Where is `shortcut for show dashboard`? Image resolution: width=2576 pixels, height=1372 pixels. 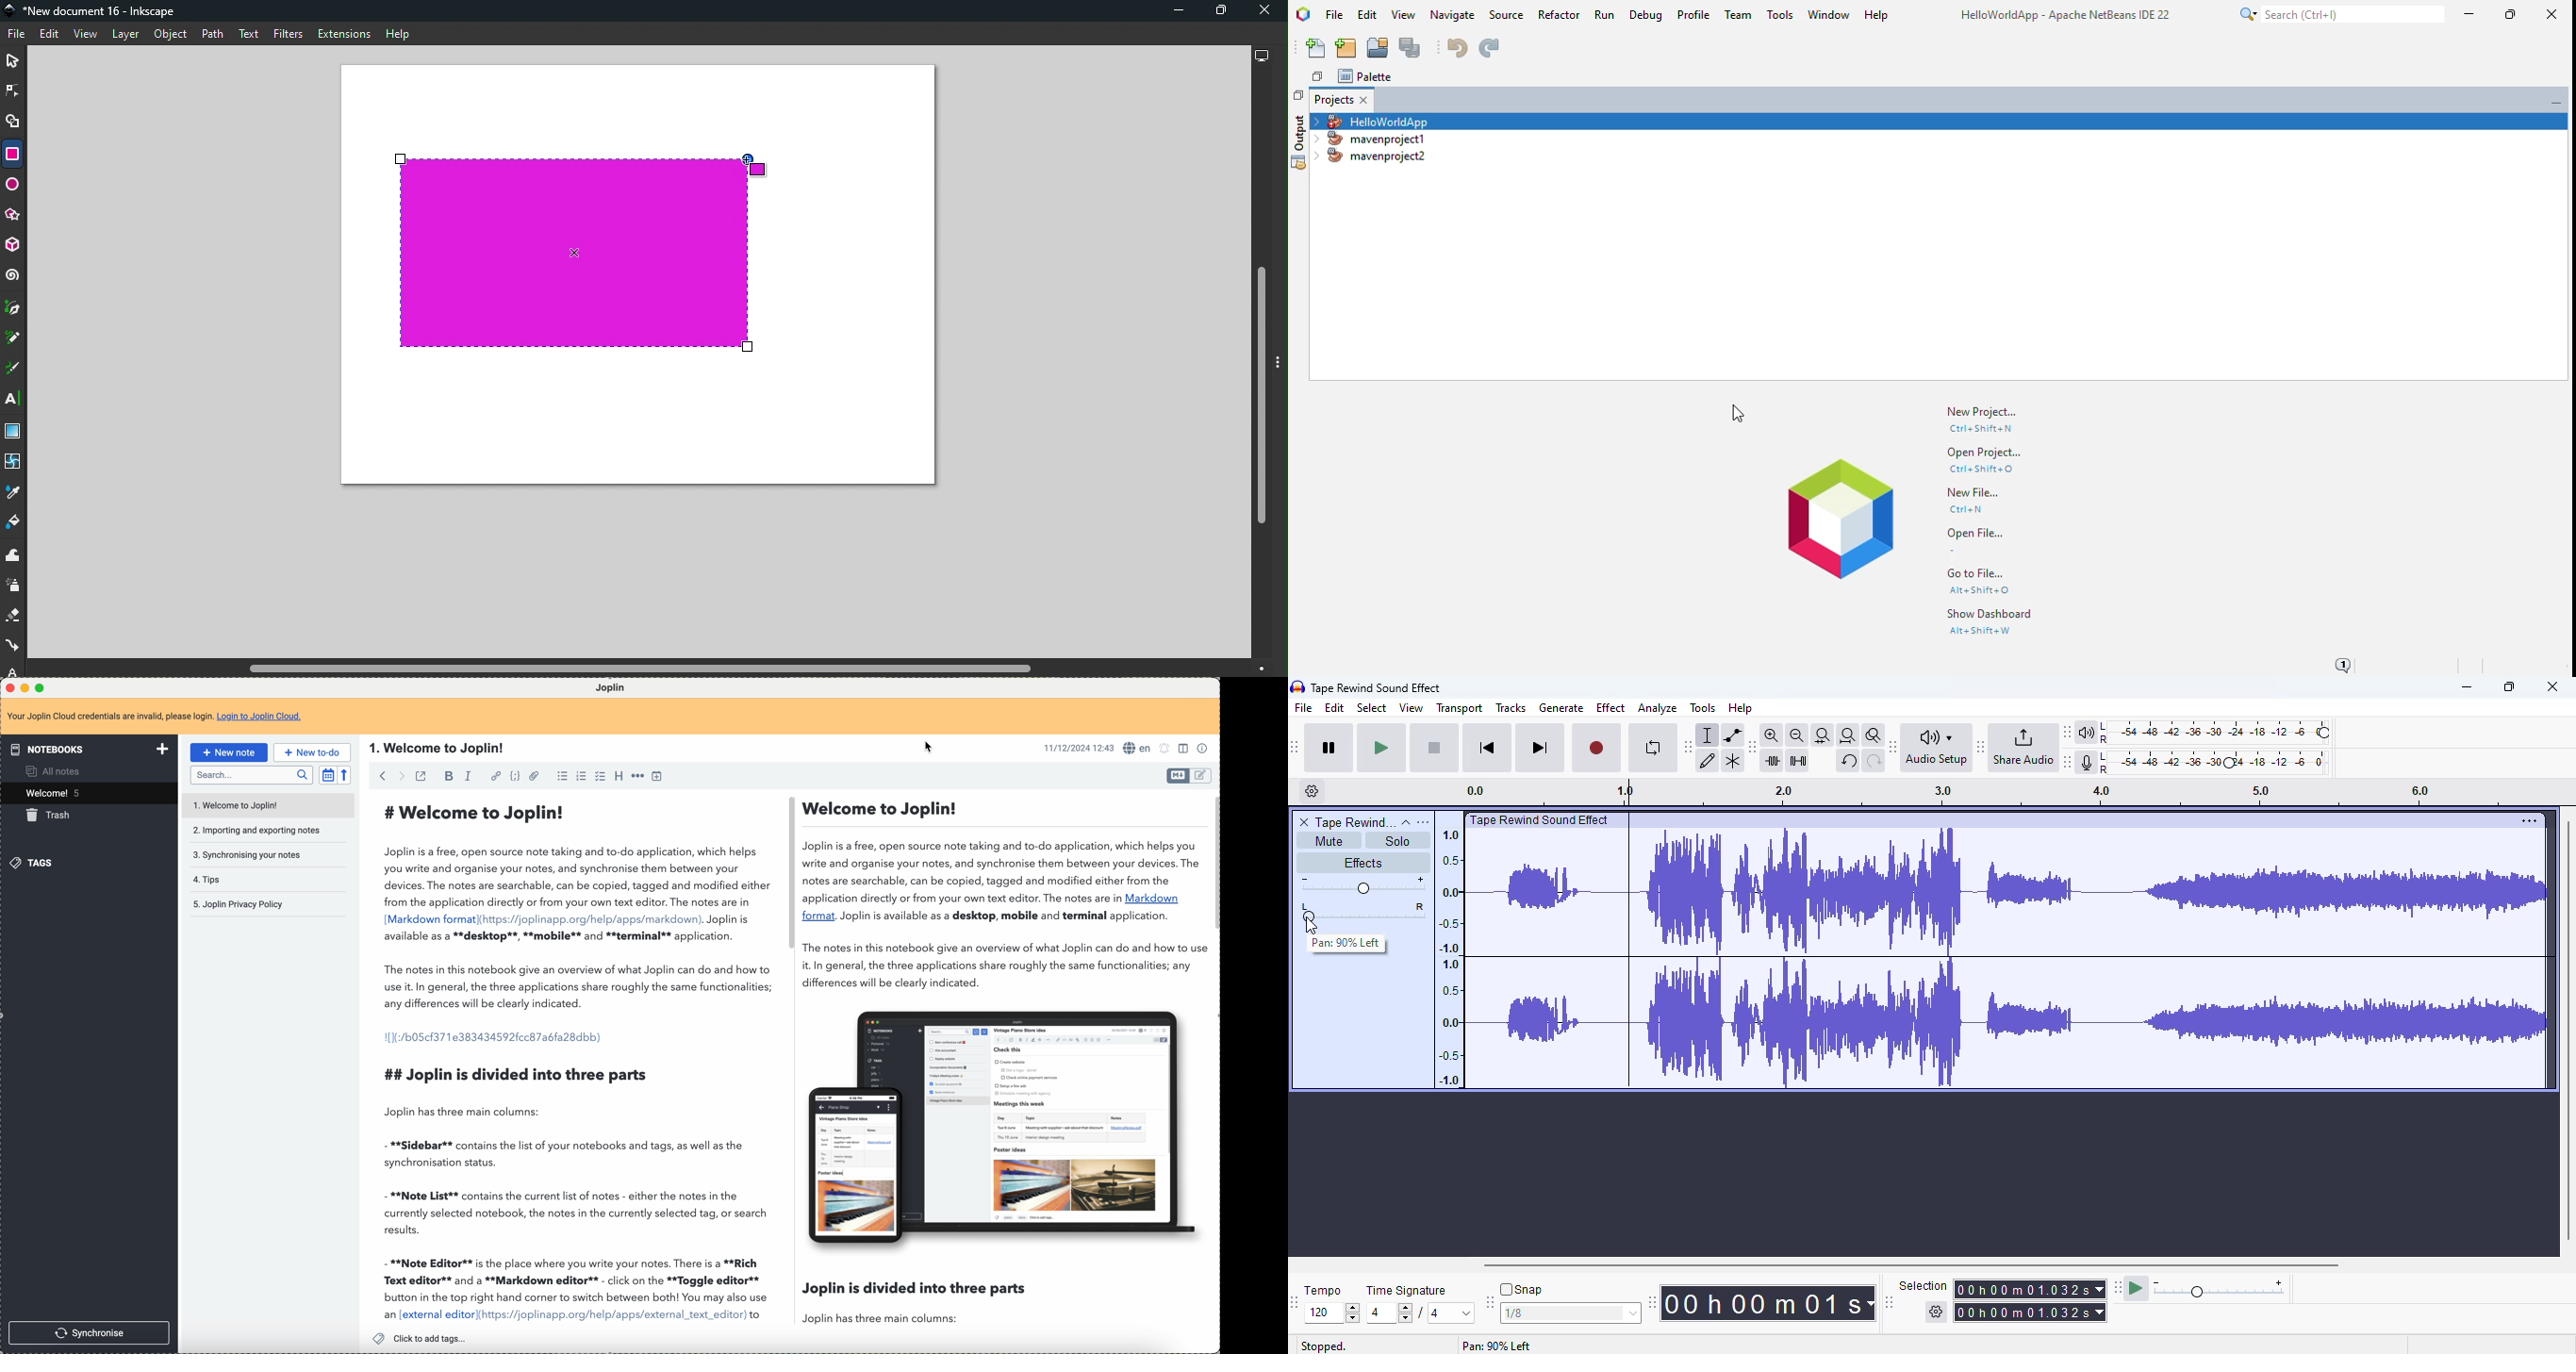 shortcut for show dashboard is located at coordinates (1980, 631).